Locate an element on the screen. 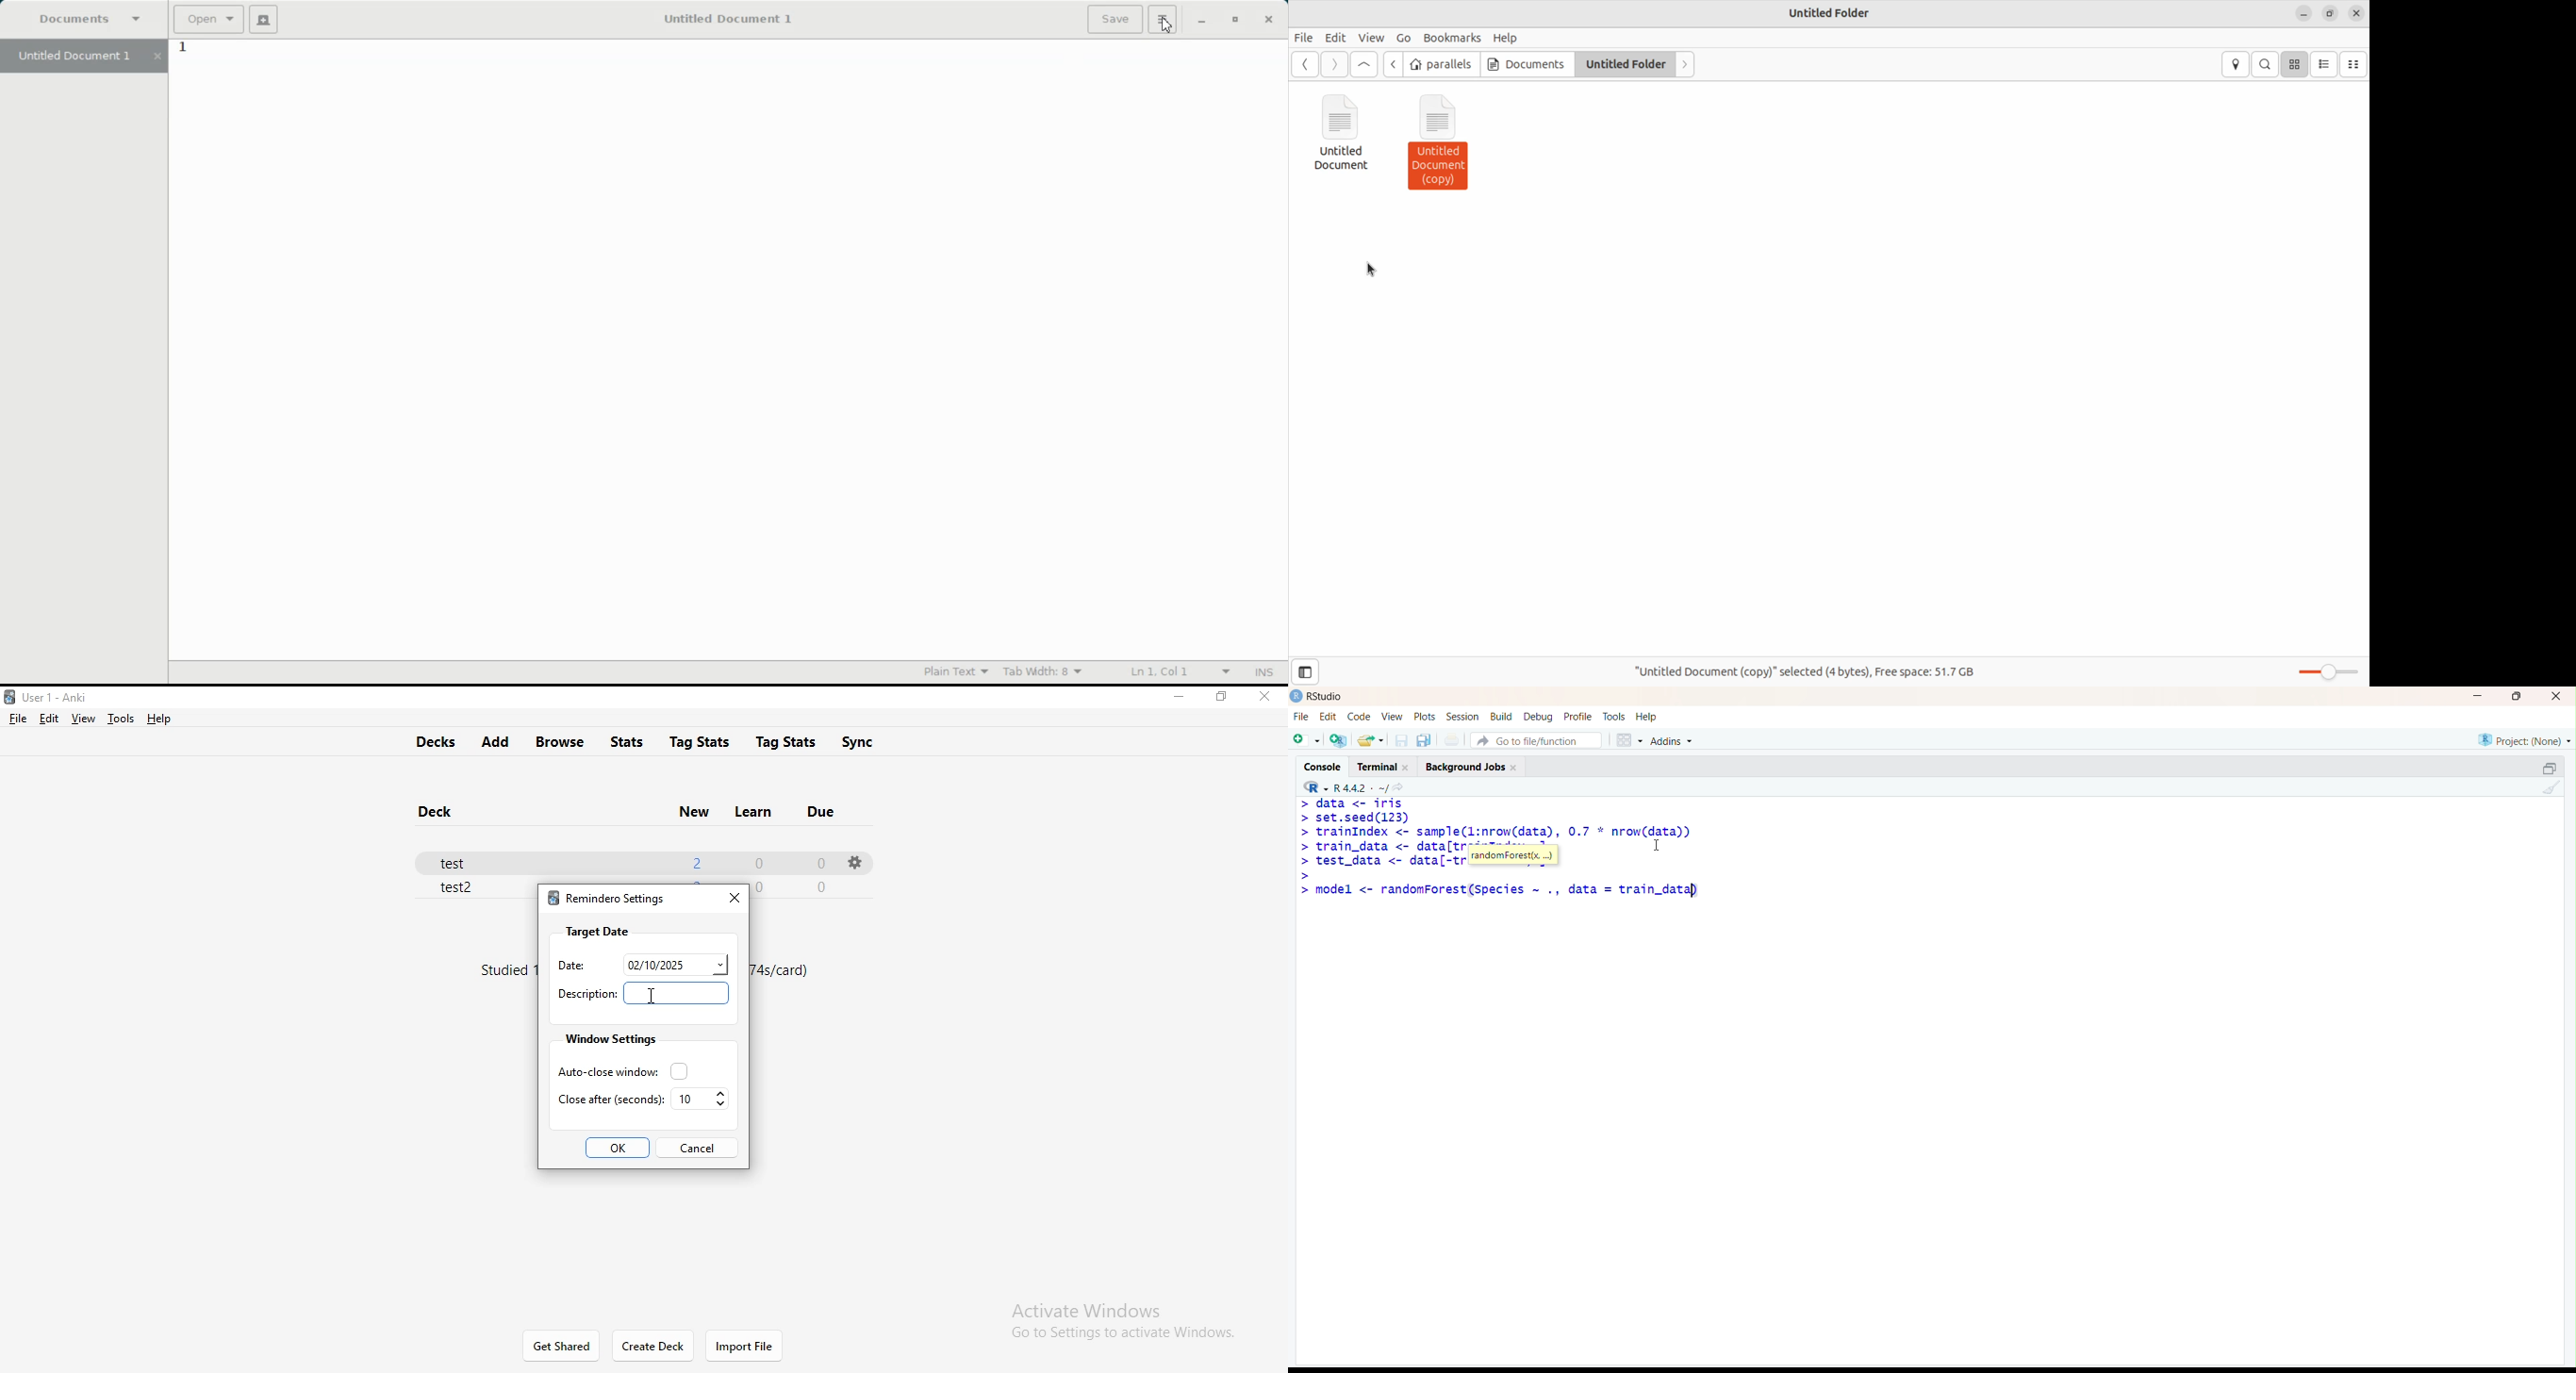 The height and width of the screenshot is (1400, 2576). Console is located at coordinates (1324, 764).